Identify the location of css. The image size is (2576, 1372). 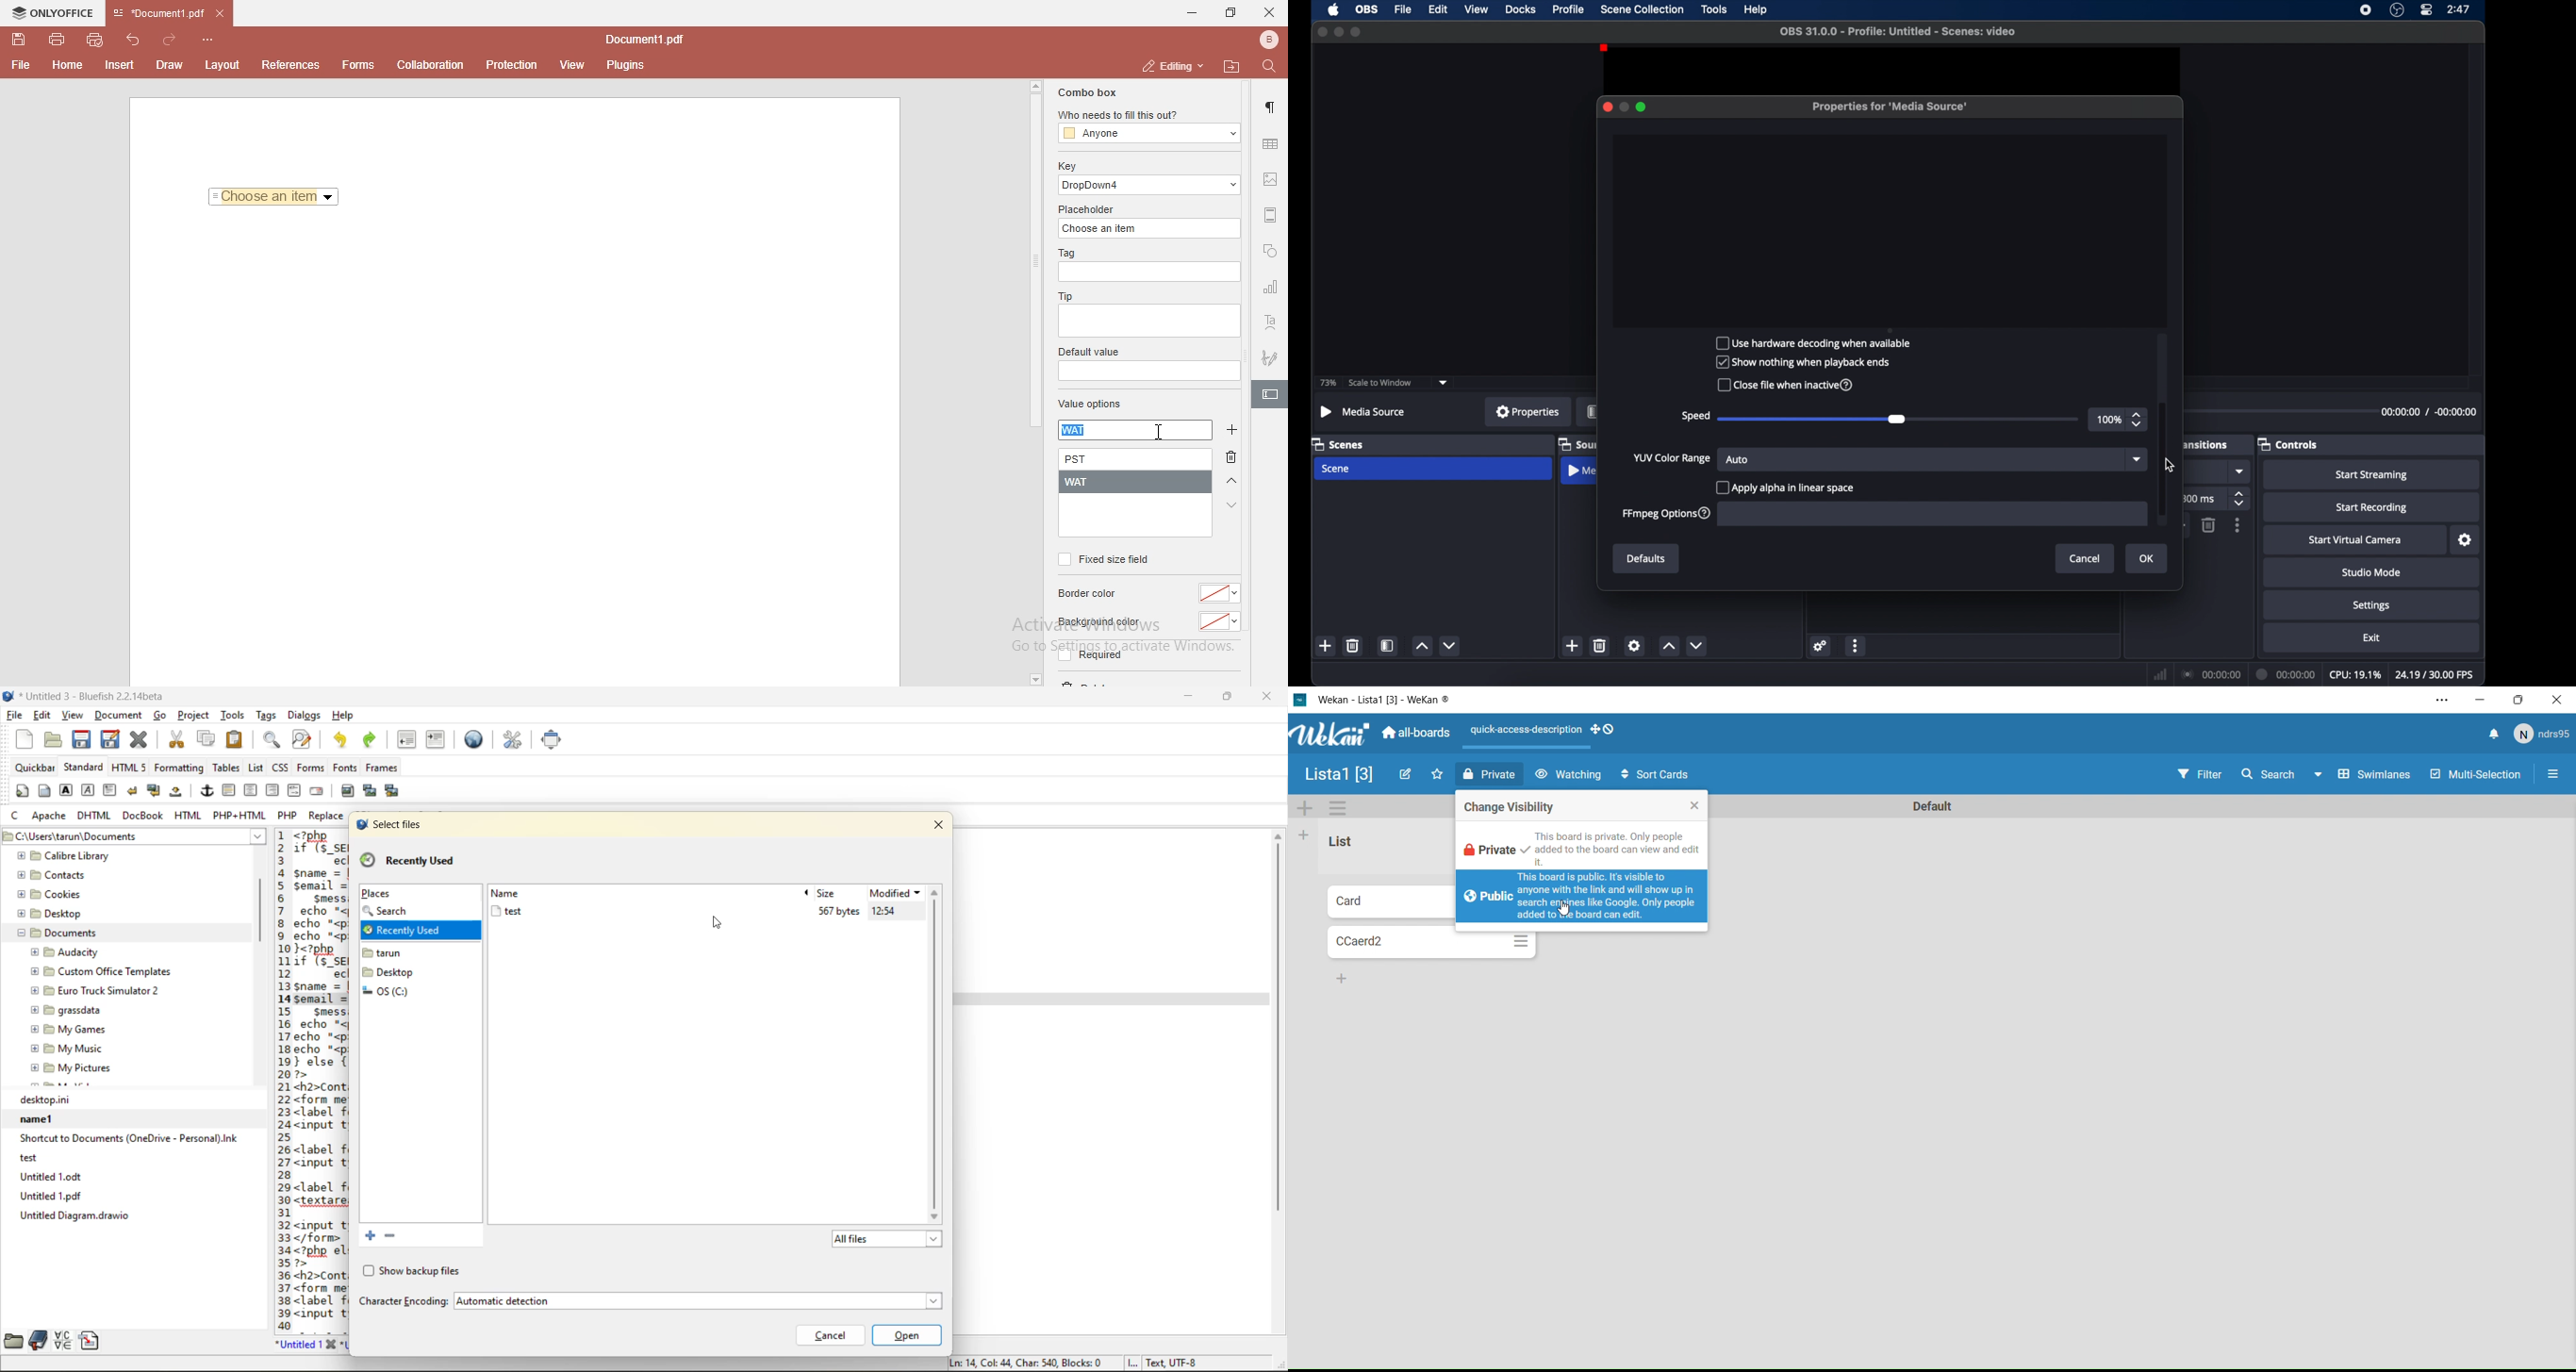
(281, 768).